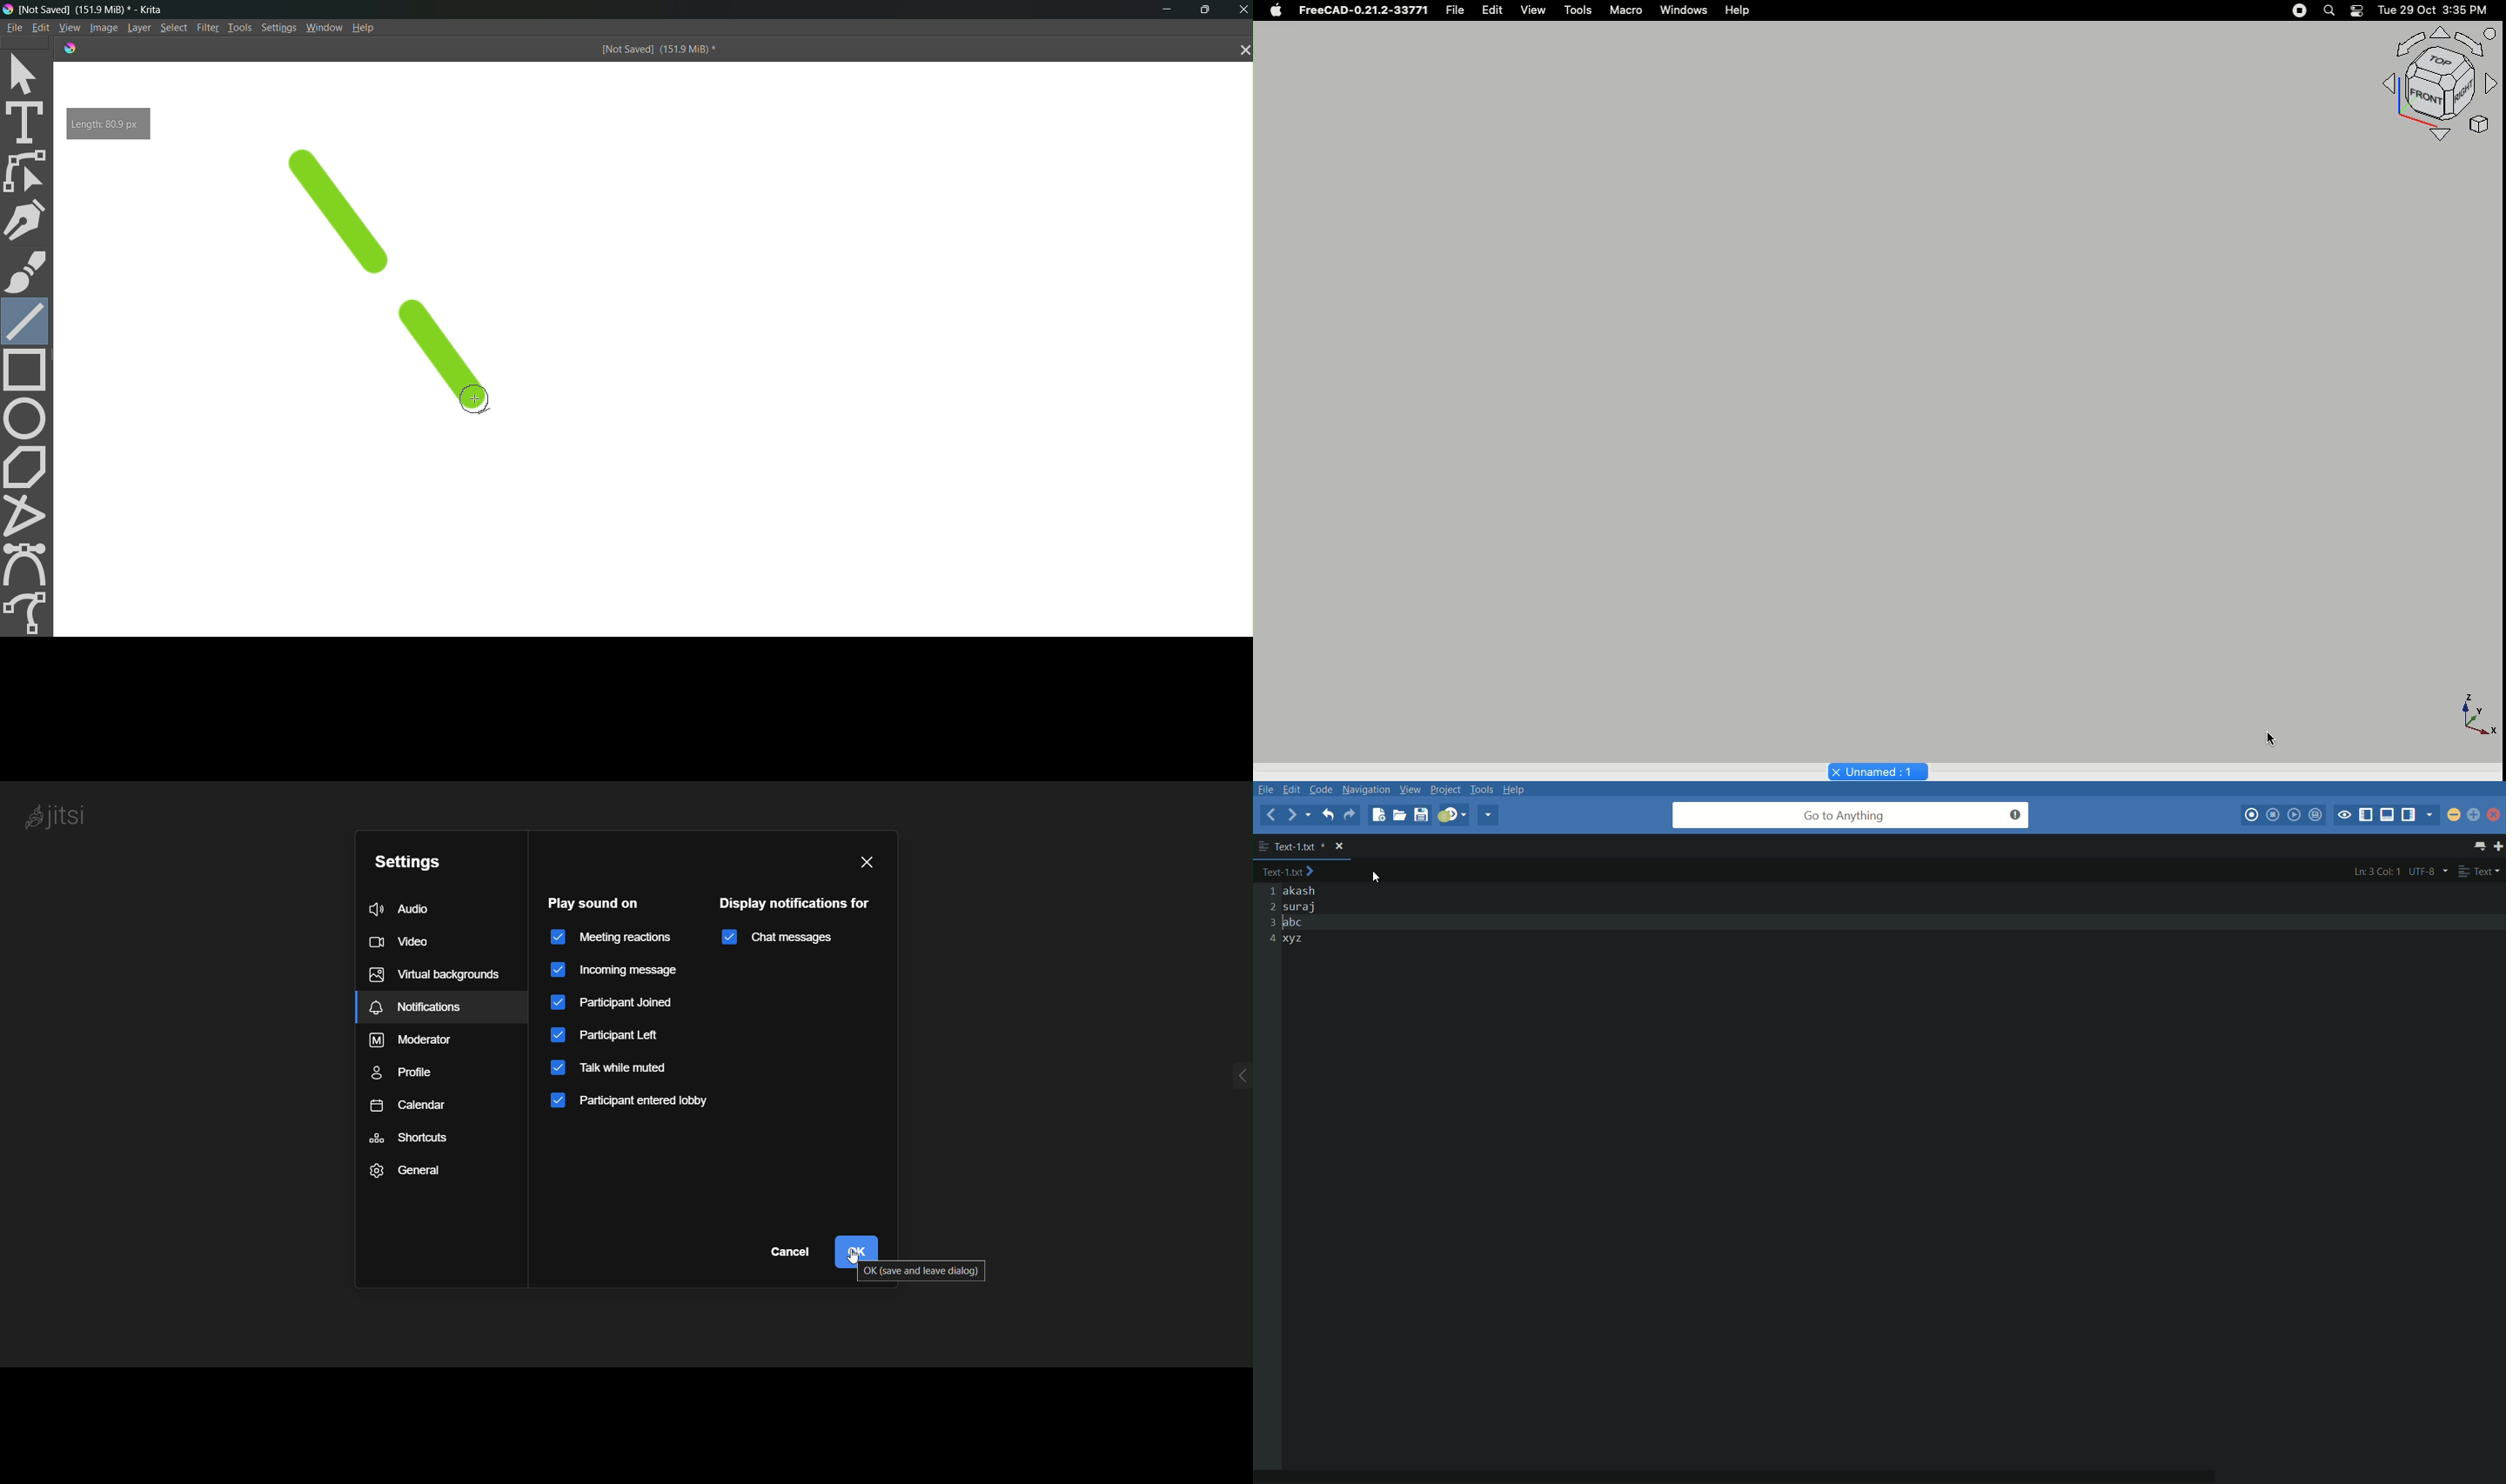  I want to click on incoming message, so click(615, 969).